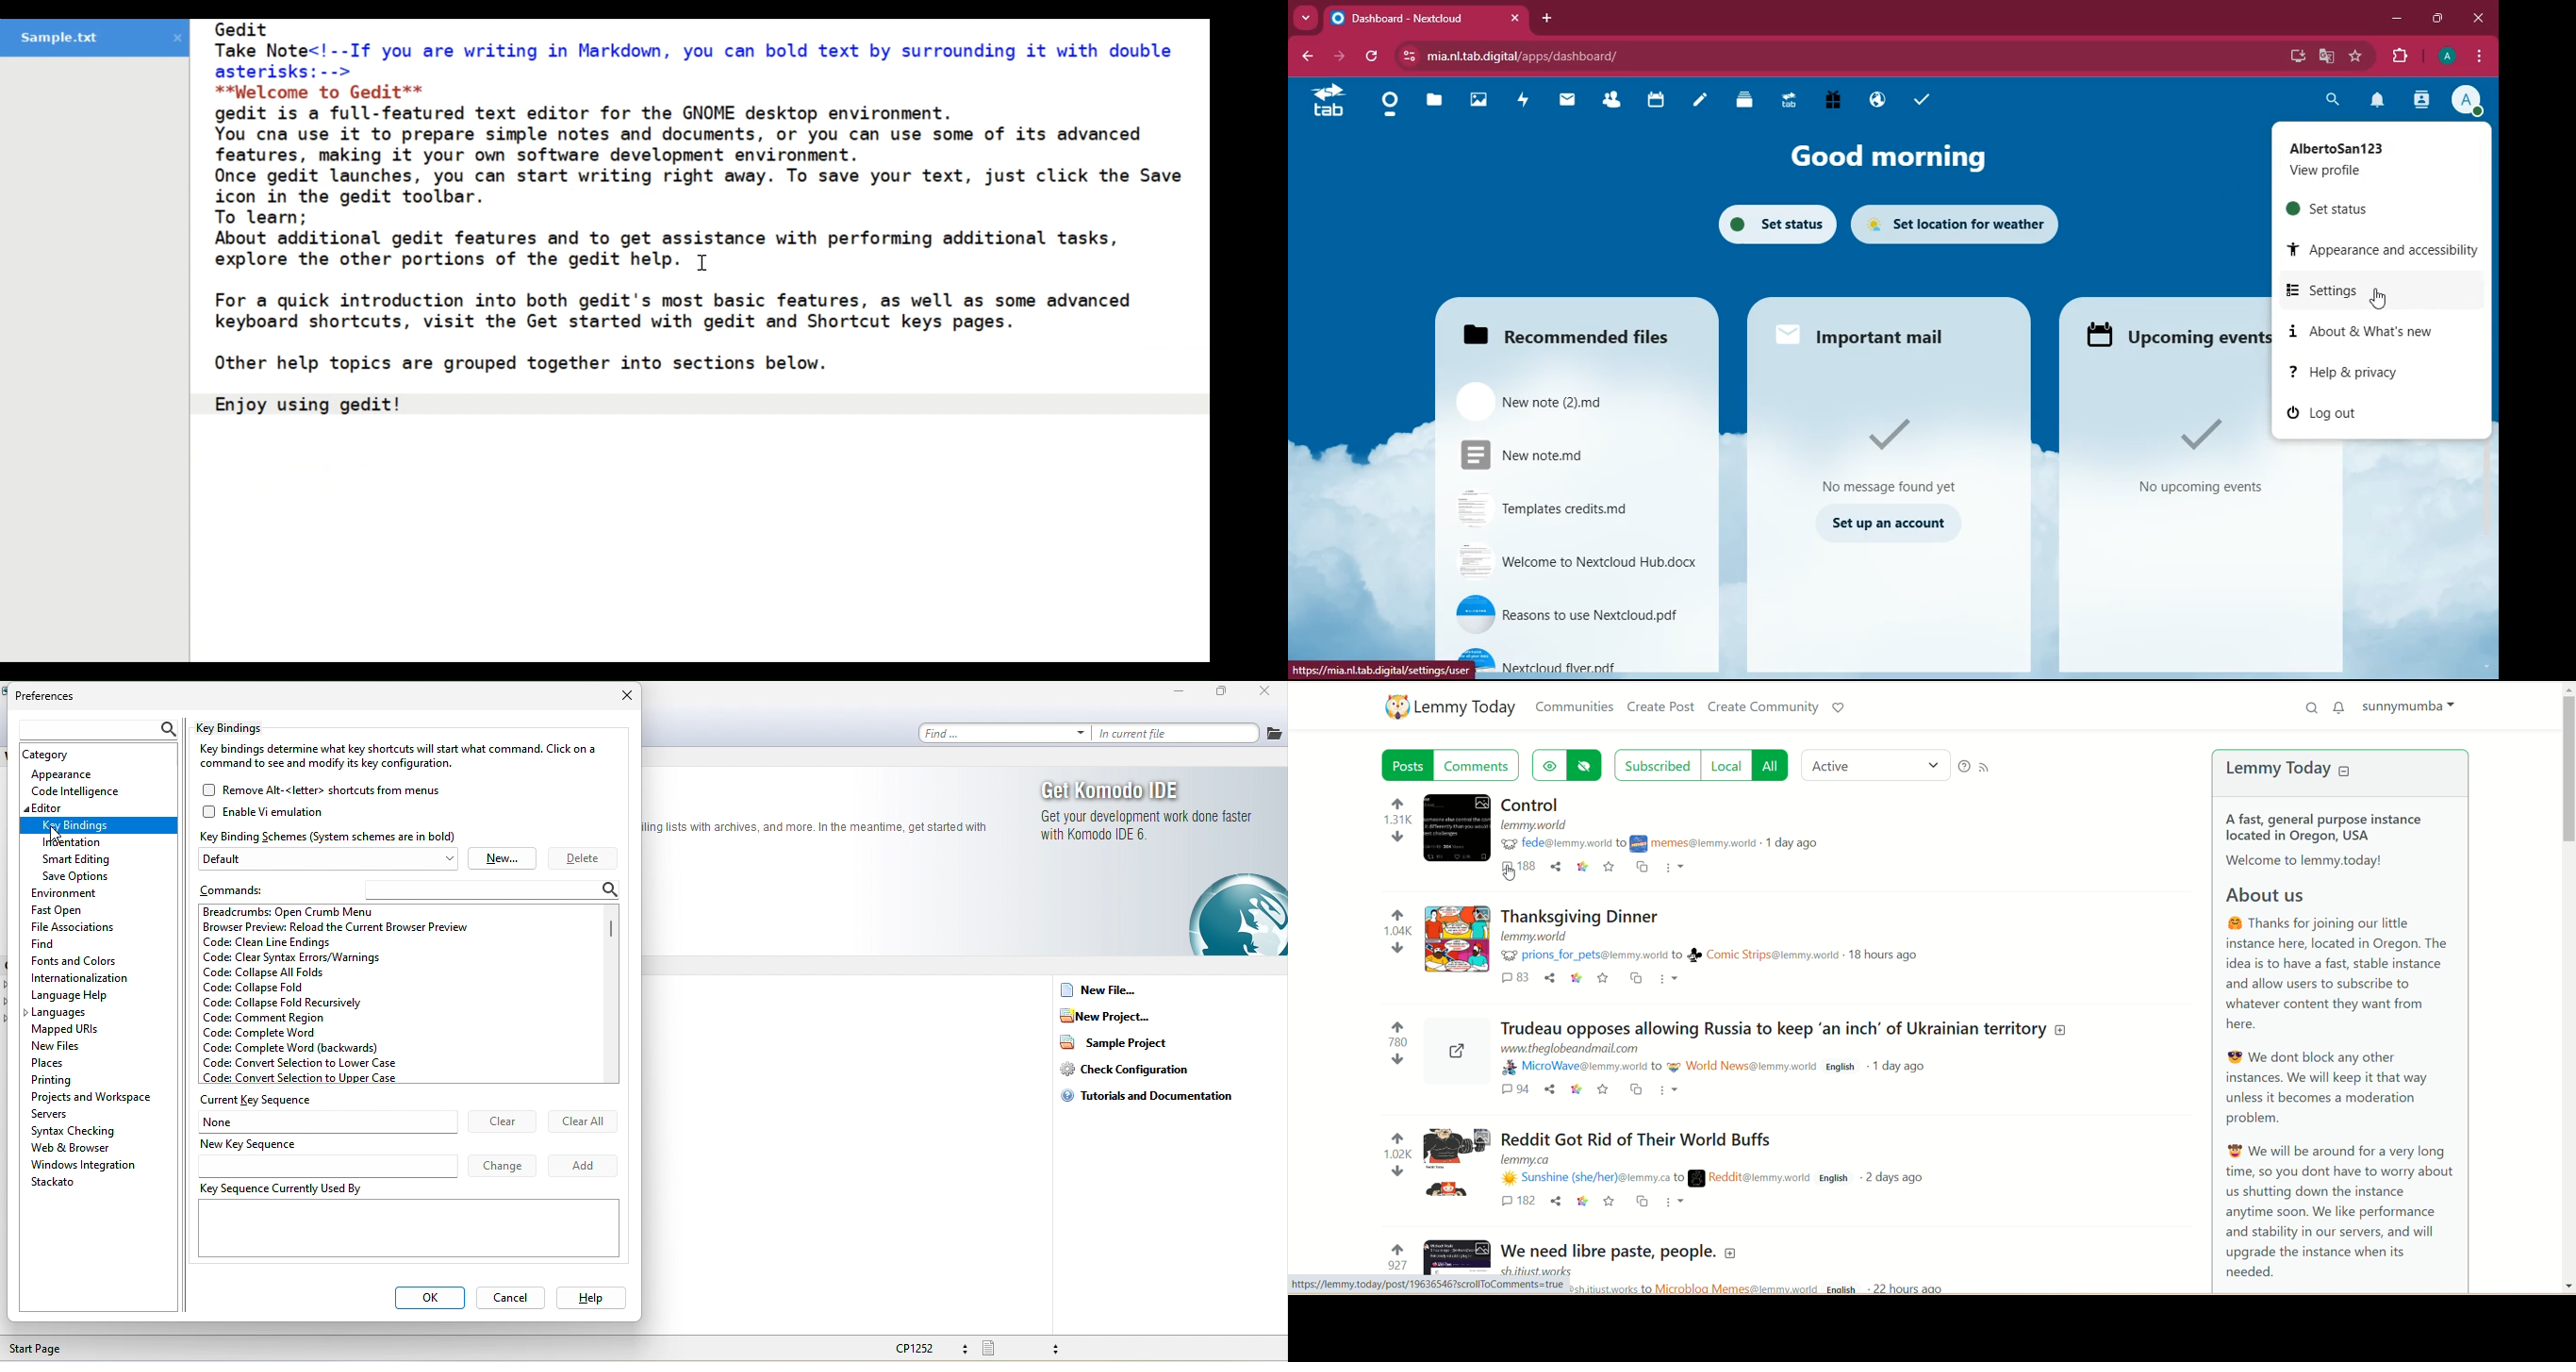  Describe the element at coordinates (1380, 670) in the screenshot. I see `https://mia.nl.tab.digital/settings/uer` at that location.